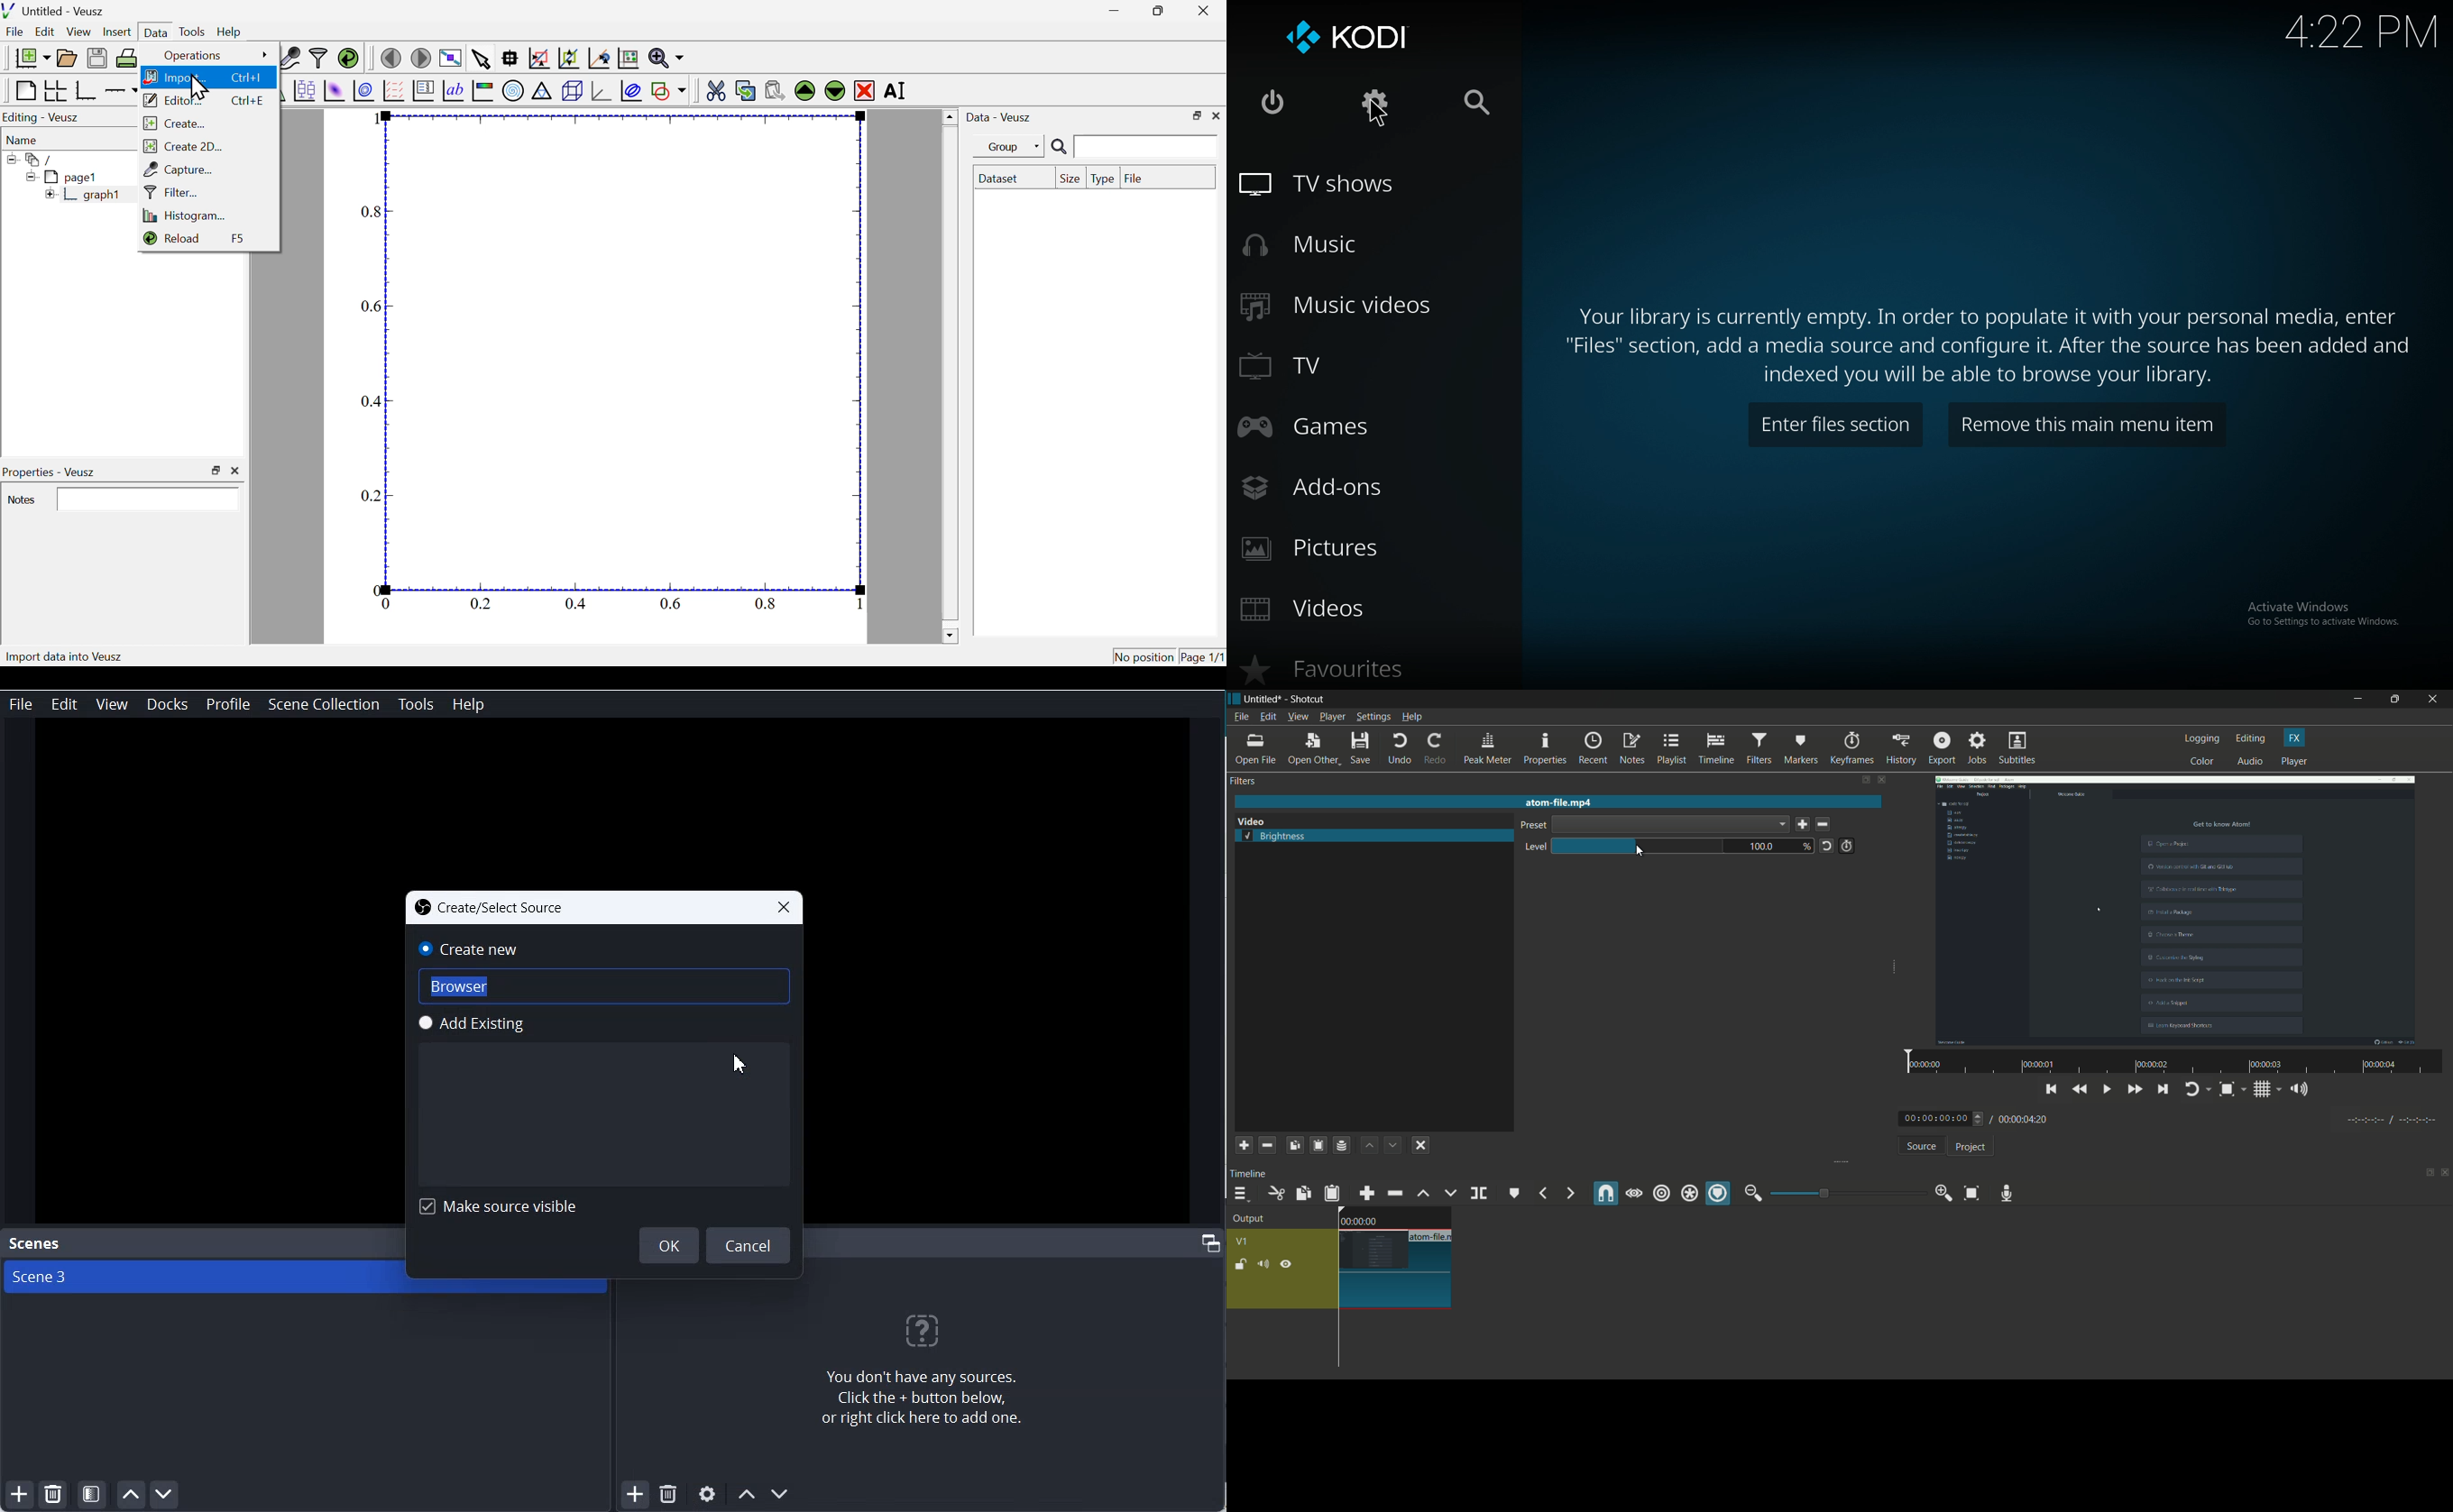 The width and height of the screenshot is (2464, 1512). Describe the element at coordinates (128, 58) in the screenshot. I see `print the document` at that location.